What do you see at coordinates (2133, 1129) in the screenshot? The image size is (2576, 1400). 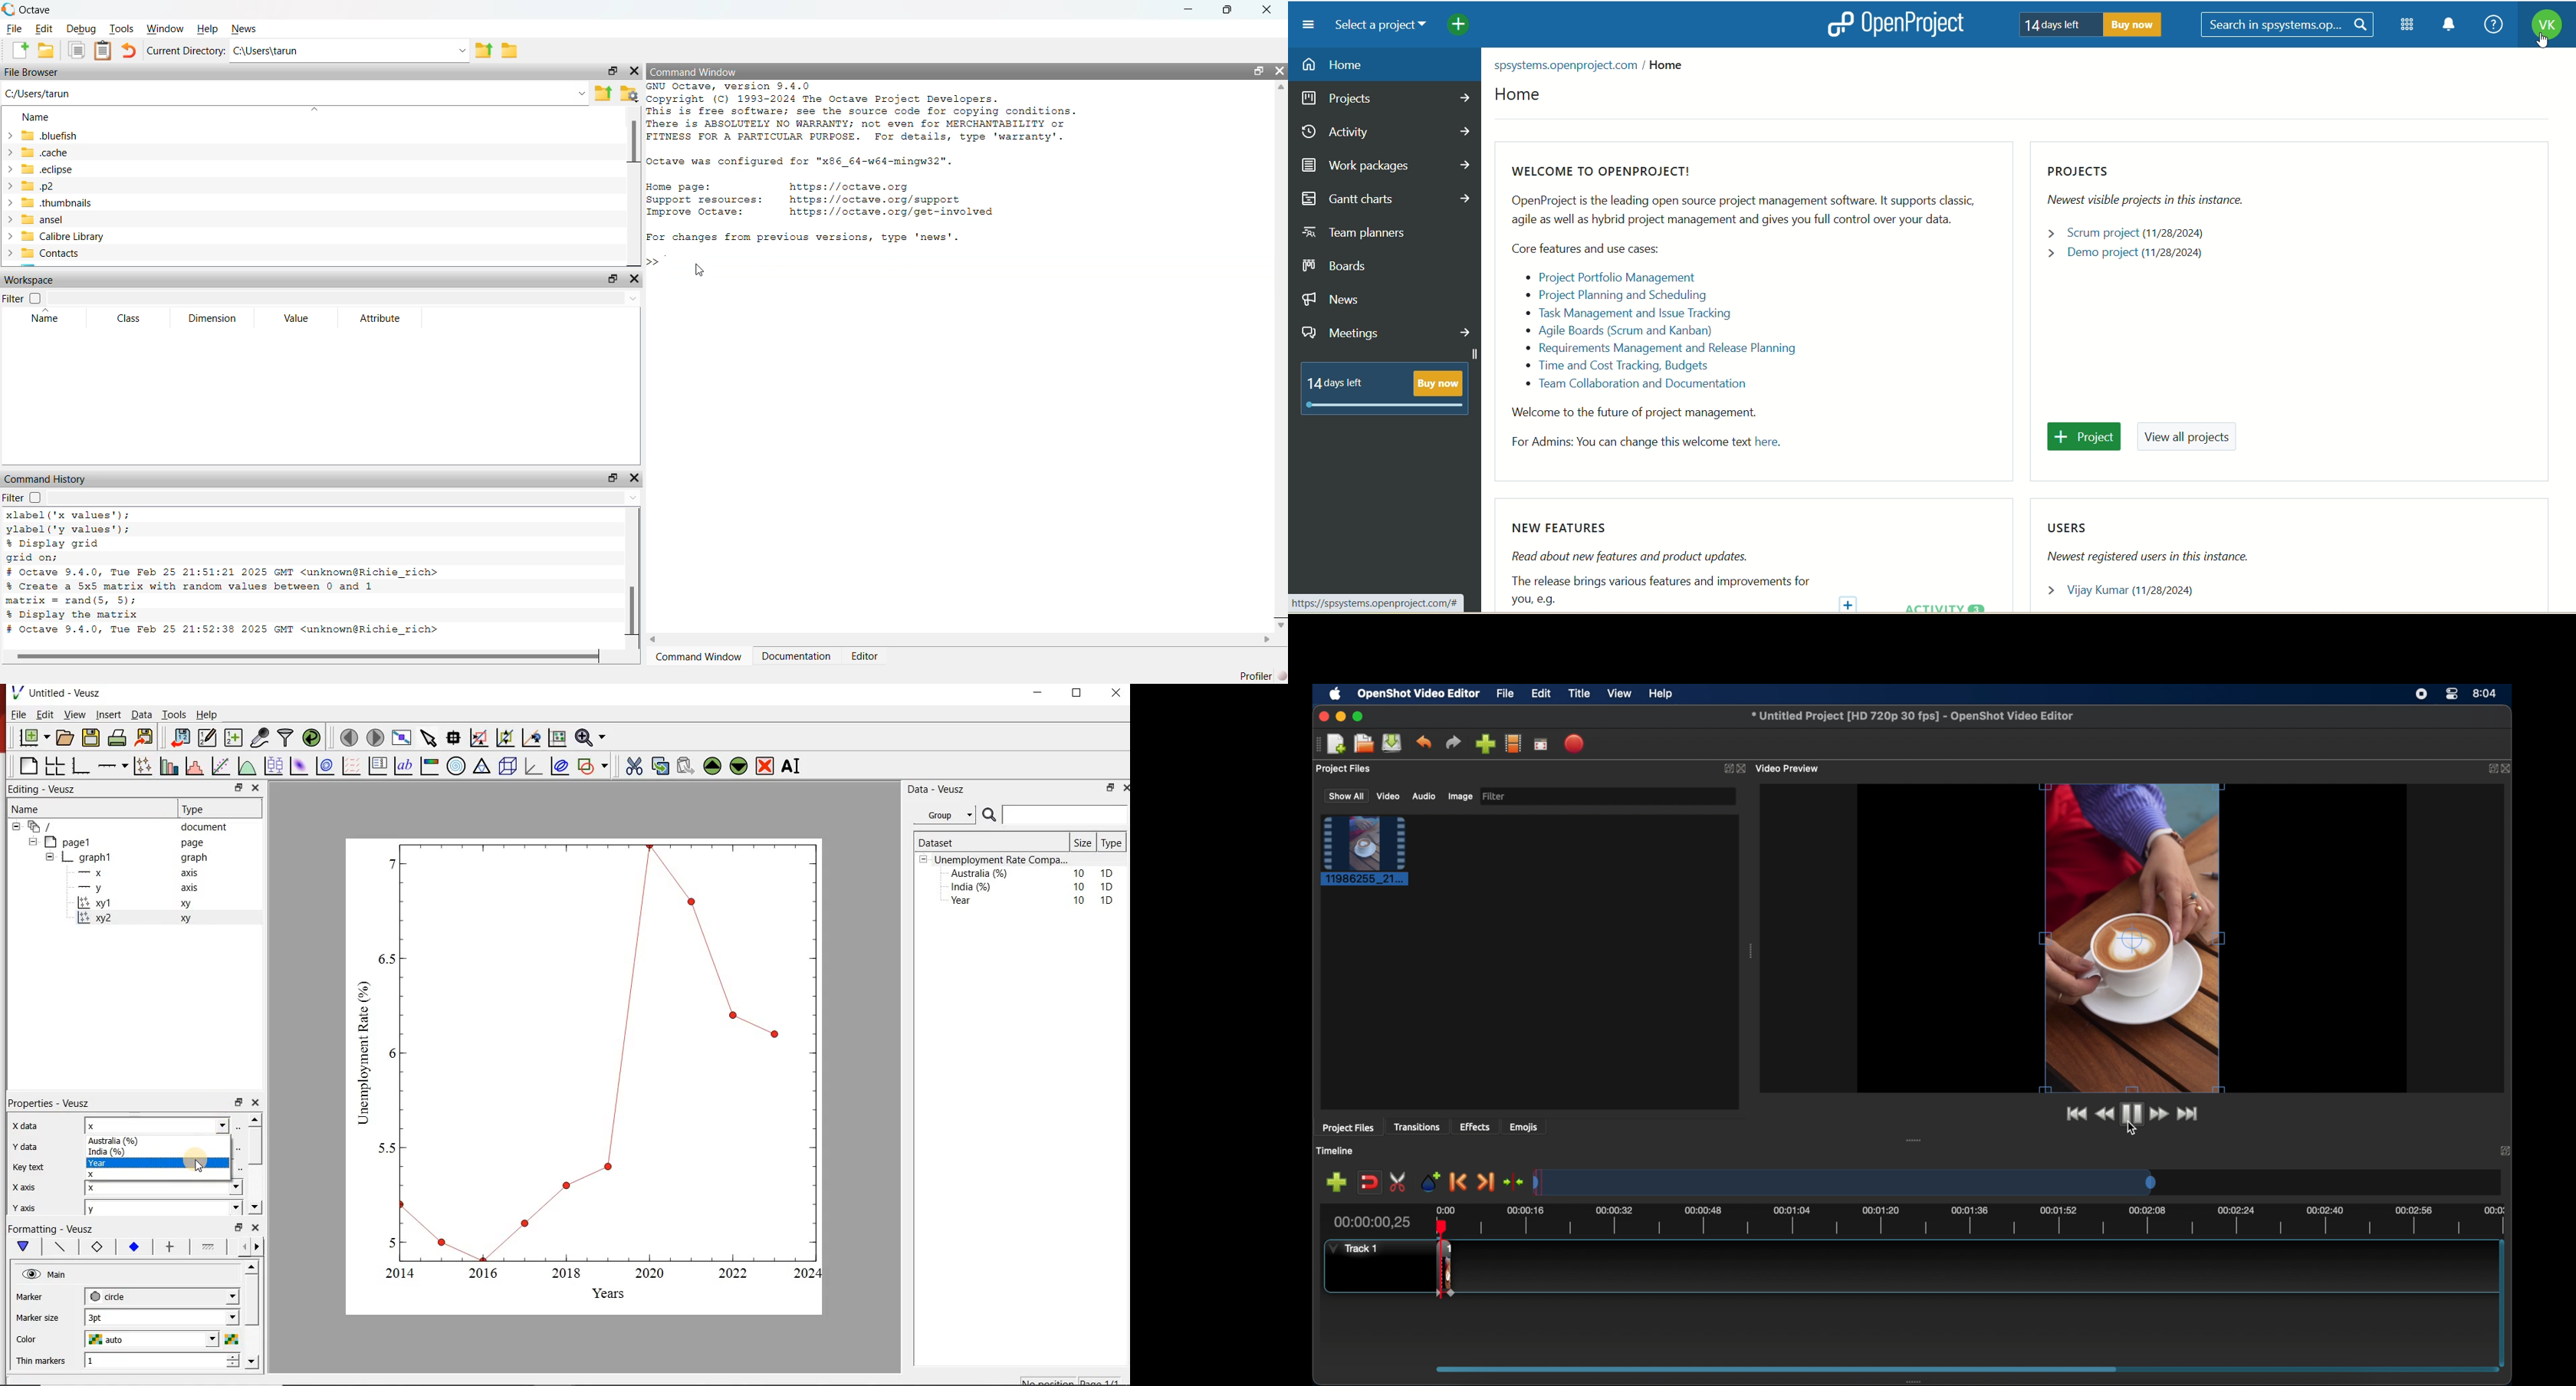 I see `cursor` at bounding box center [2133, 1129].